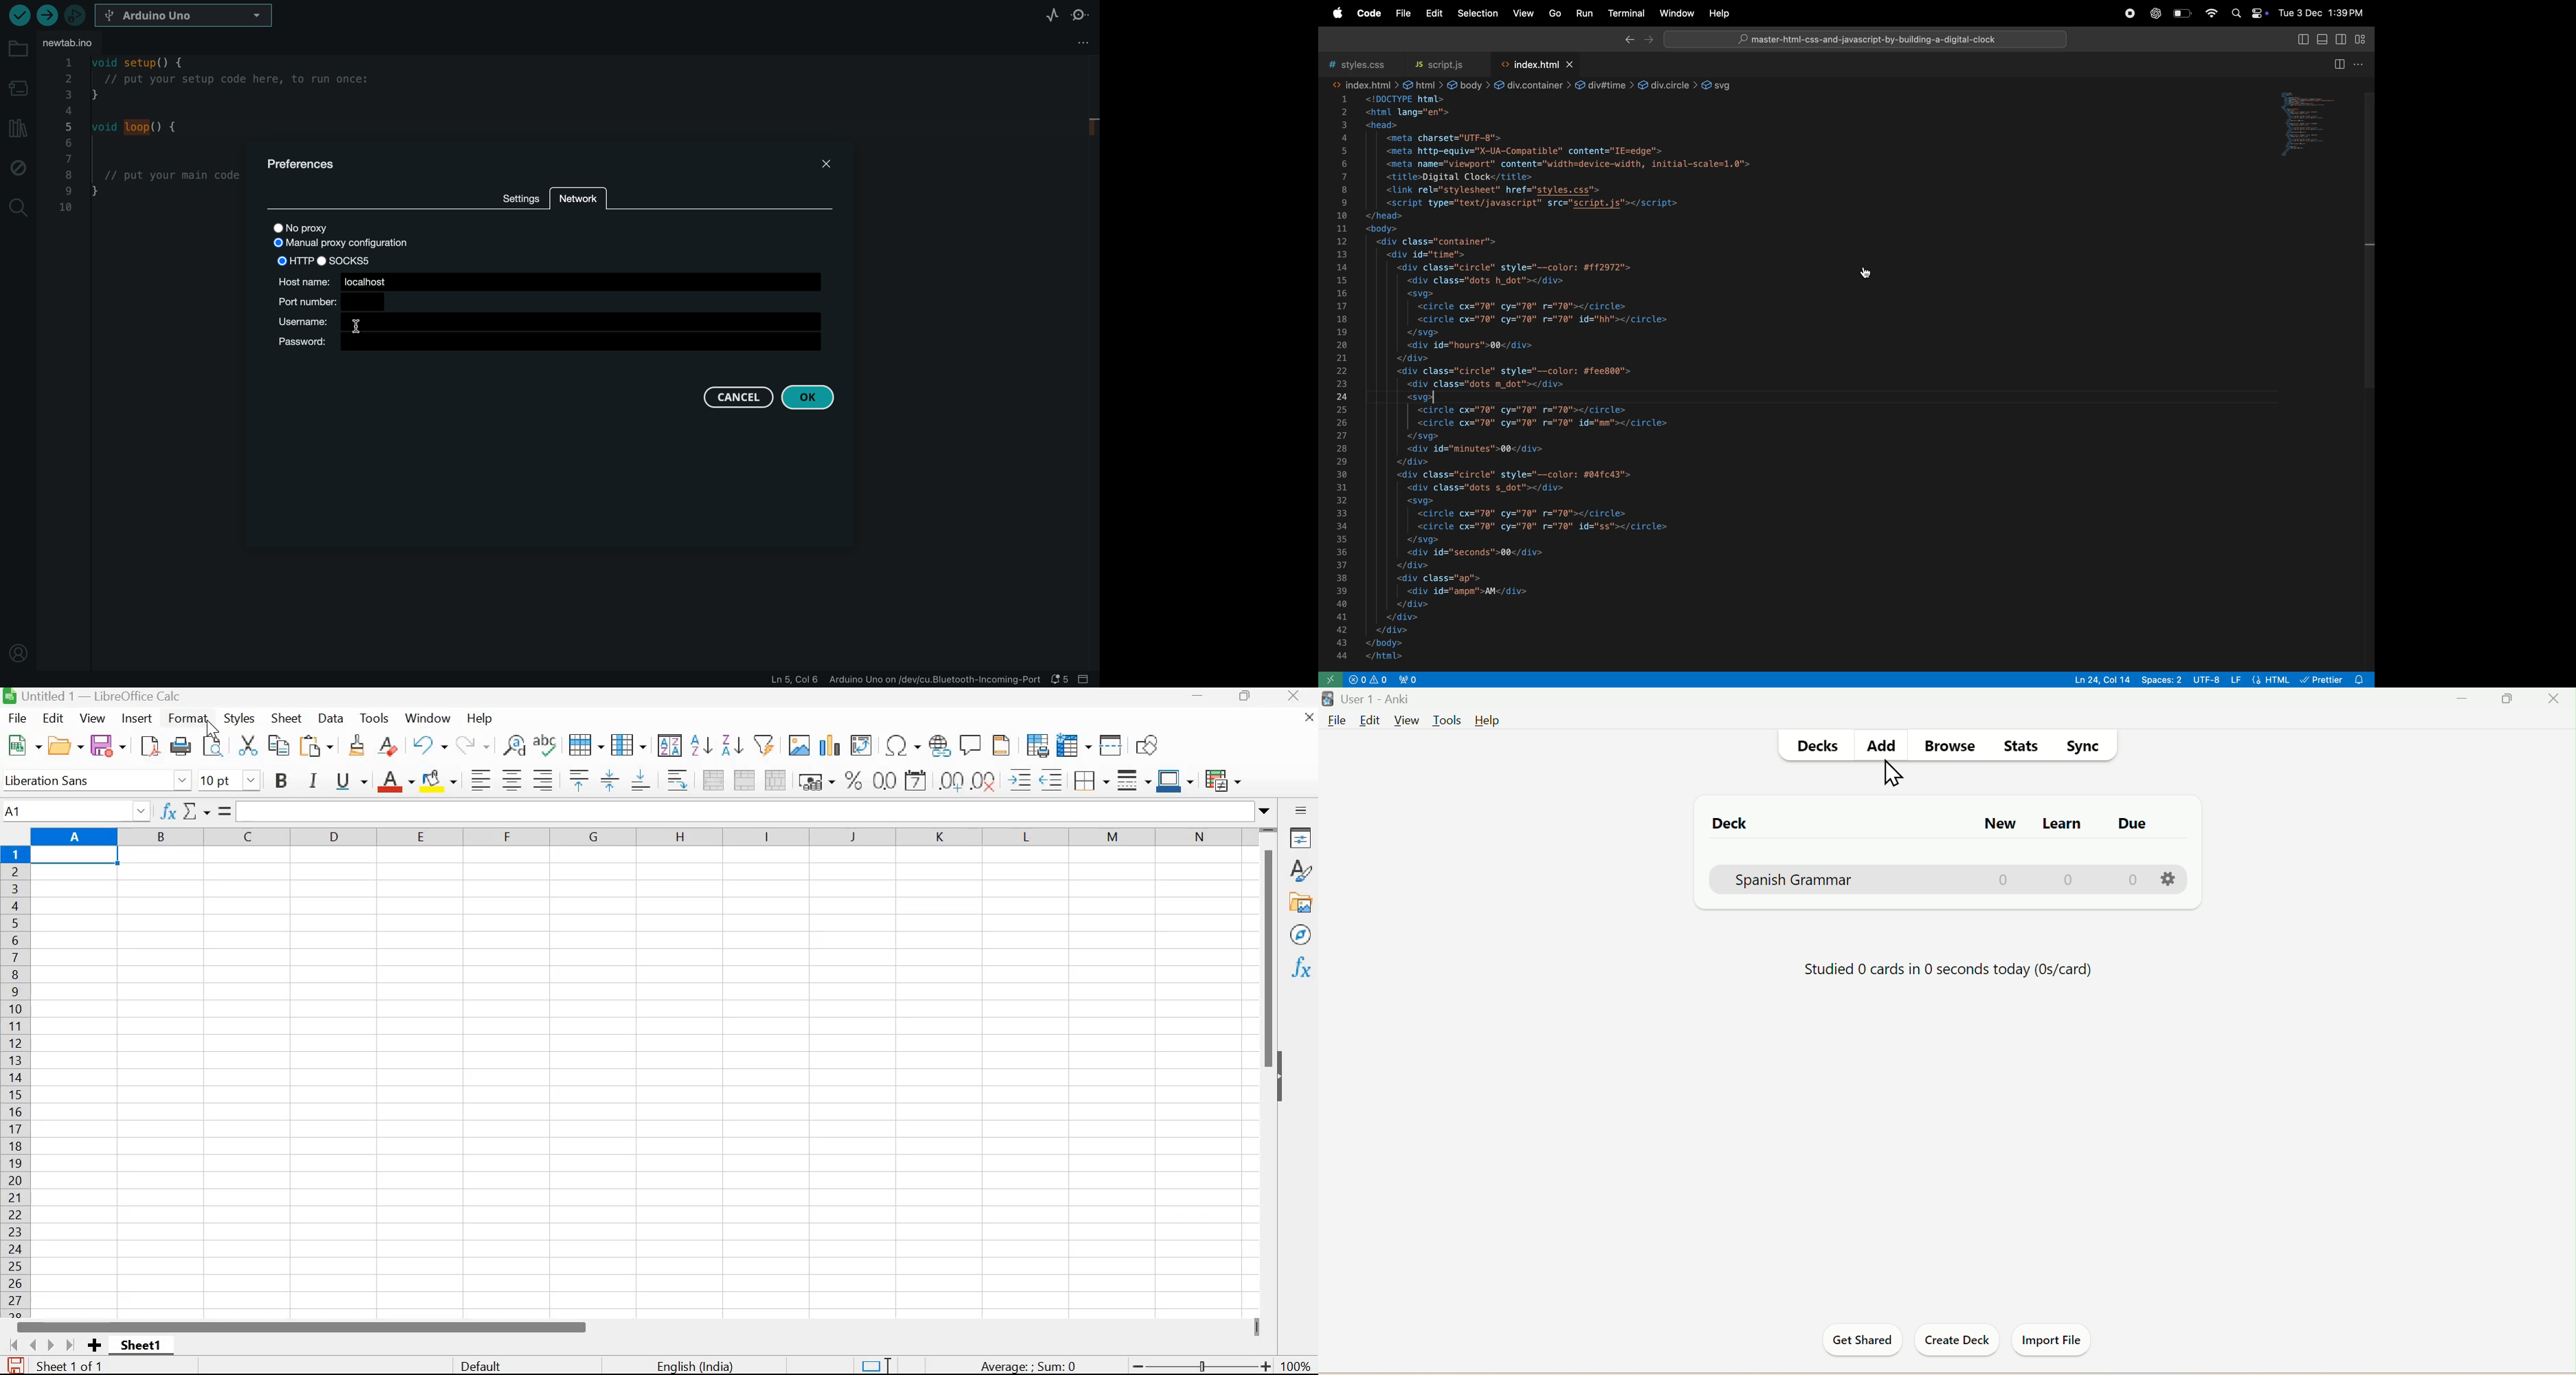  What do you see at coordinates (428, 745) in the screenshot?
I see `Undo: insert` at bounding box center [428, 745].